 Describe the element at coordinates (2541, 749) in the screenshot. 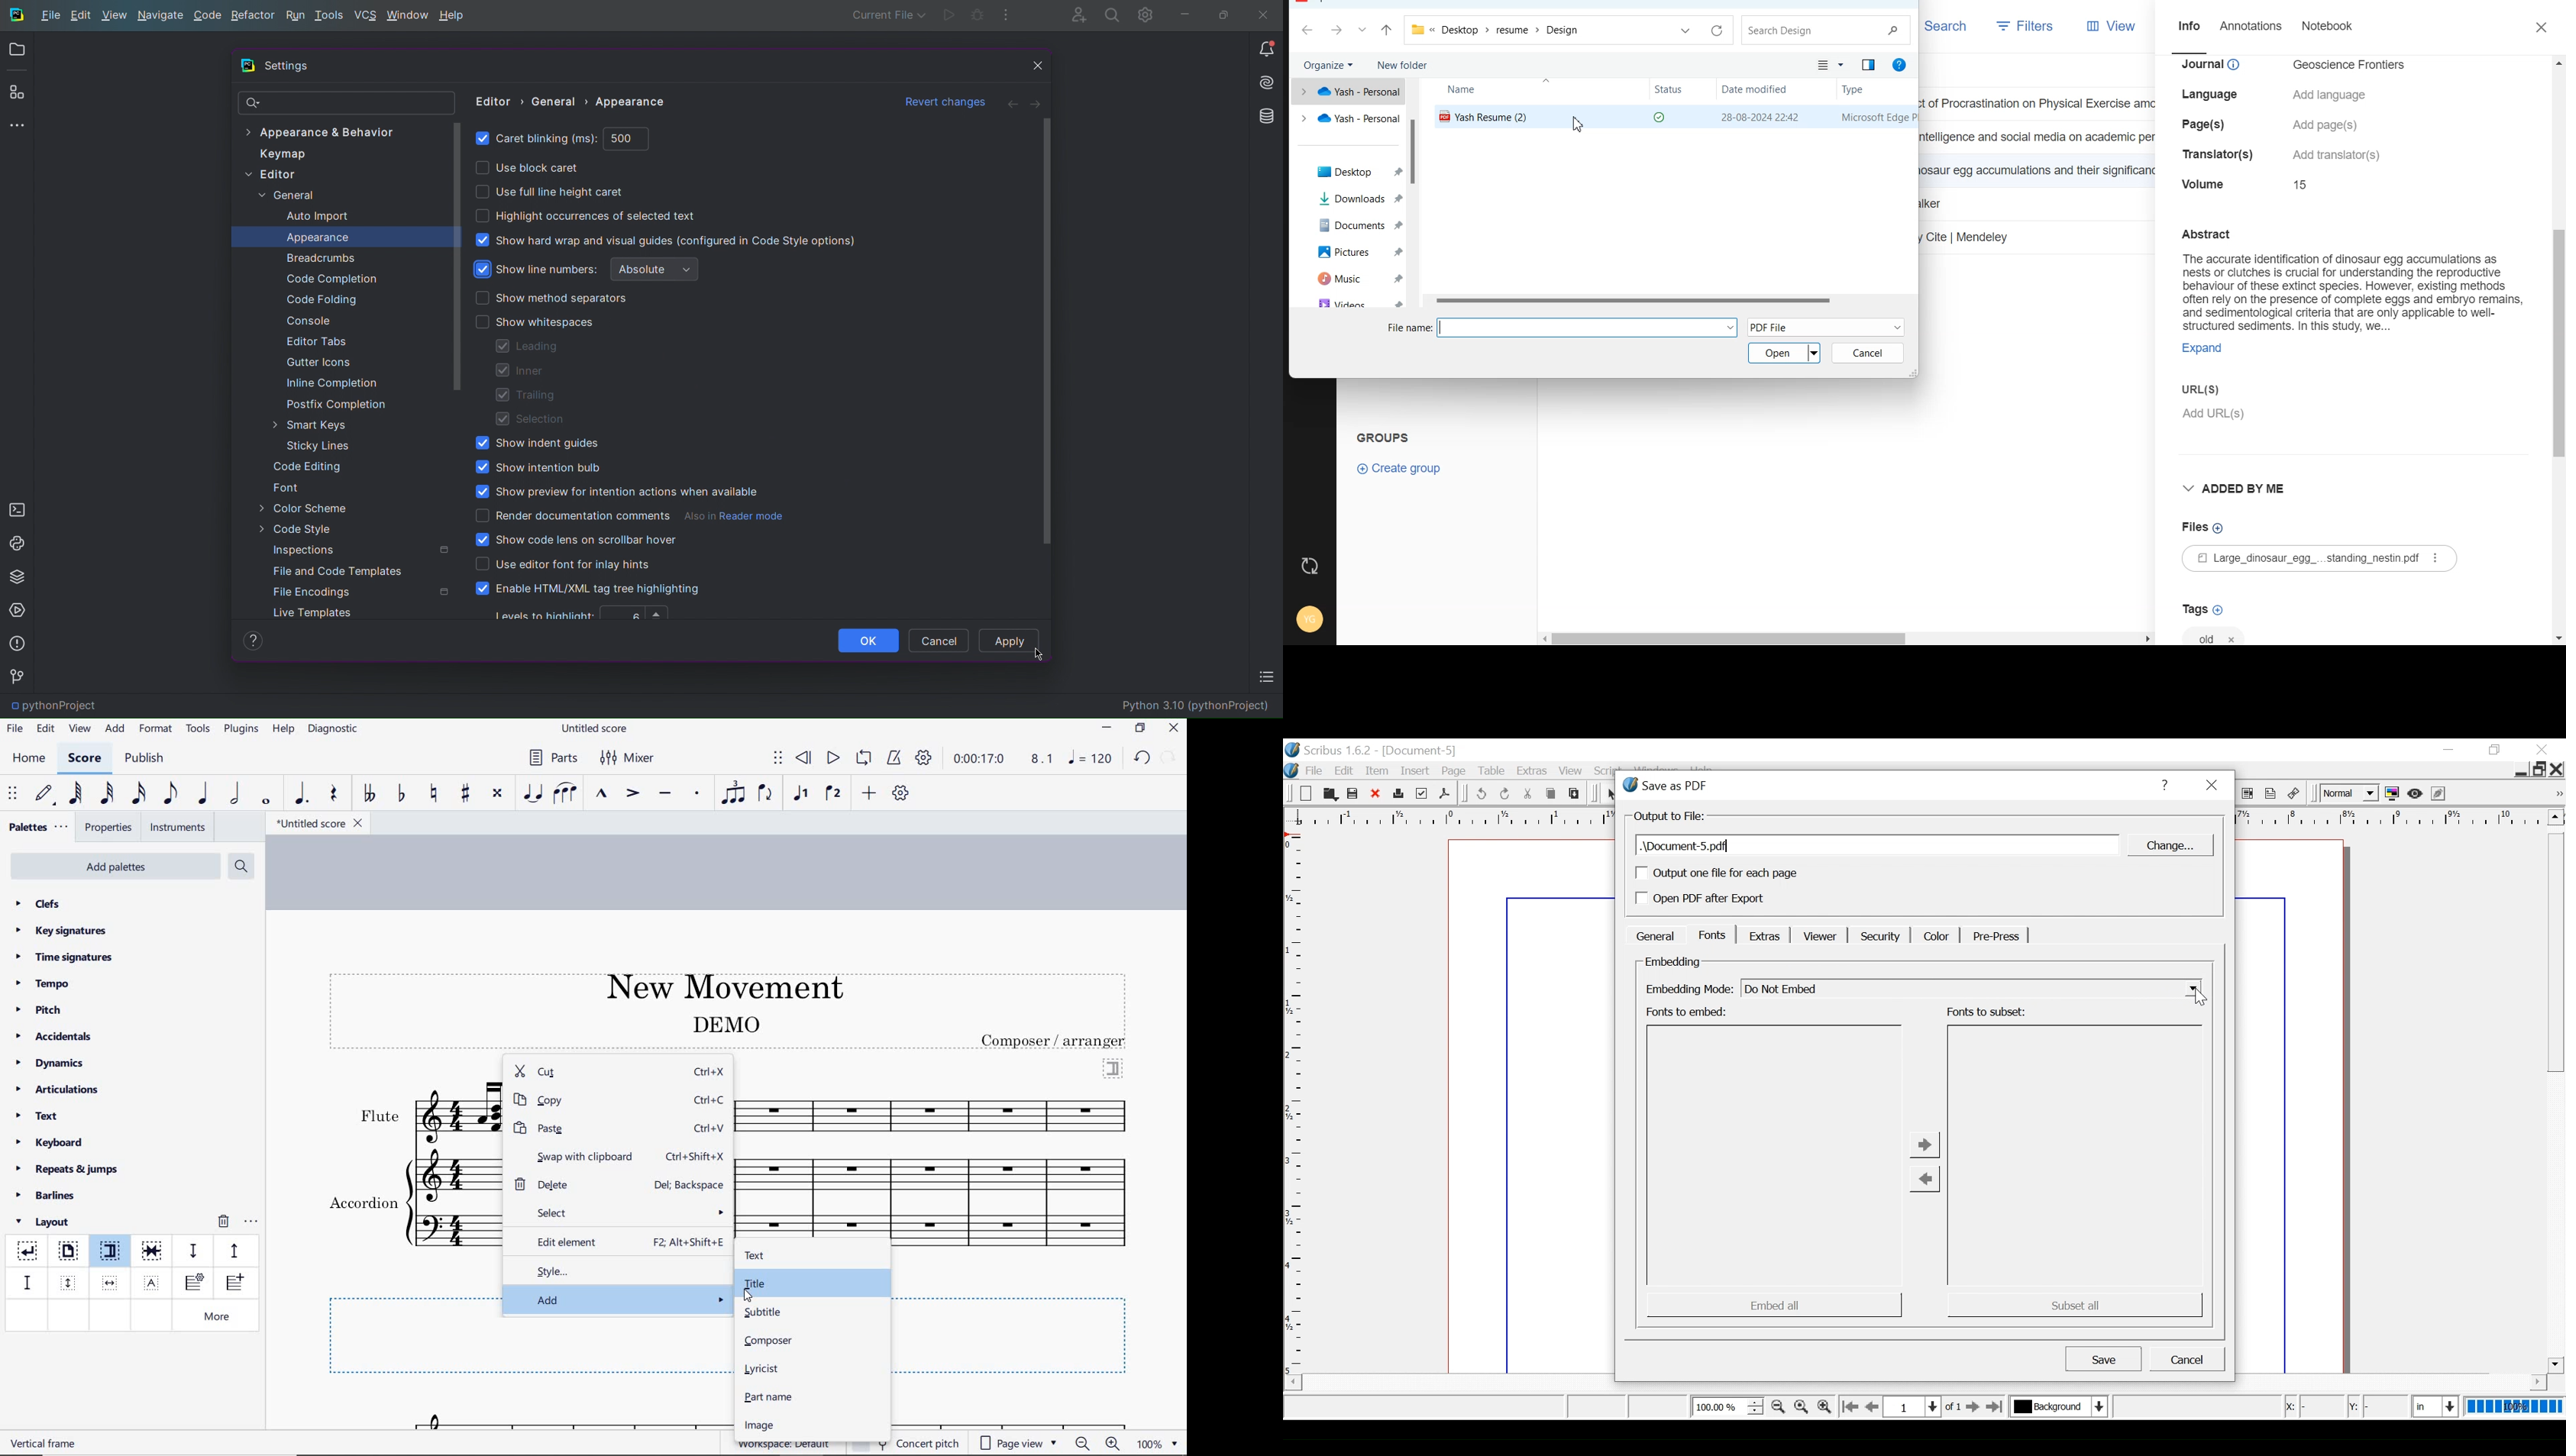

I see `Close` at that location.